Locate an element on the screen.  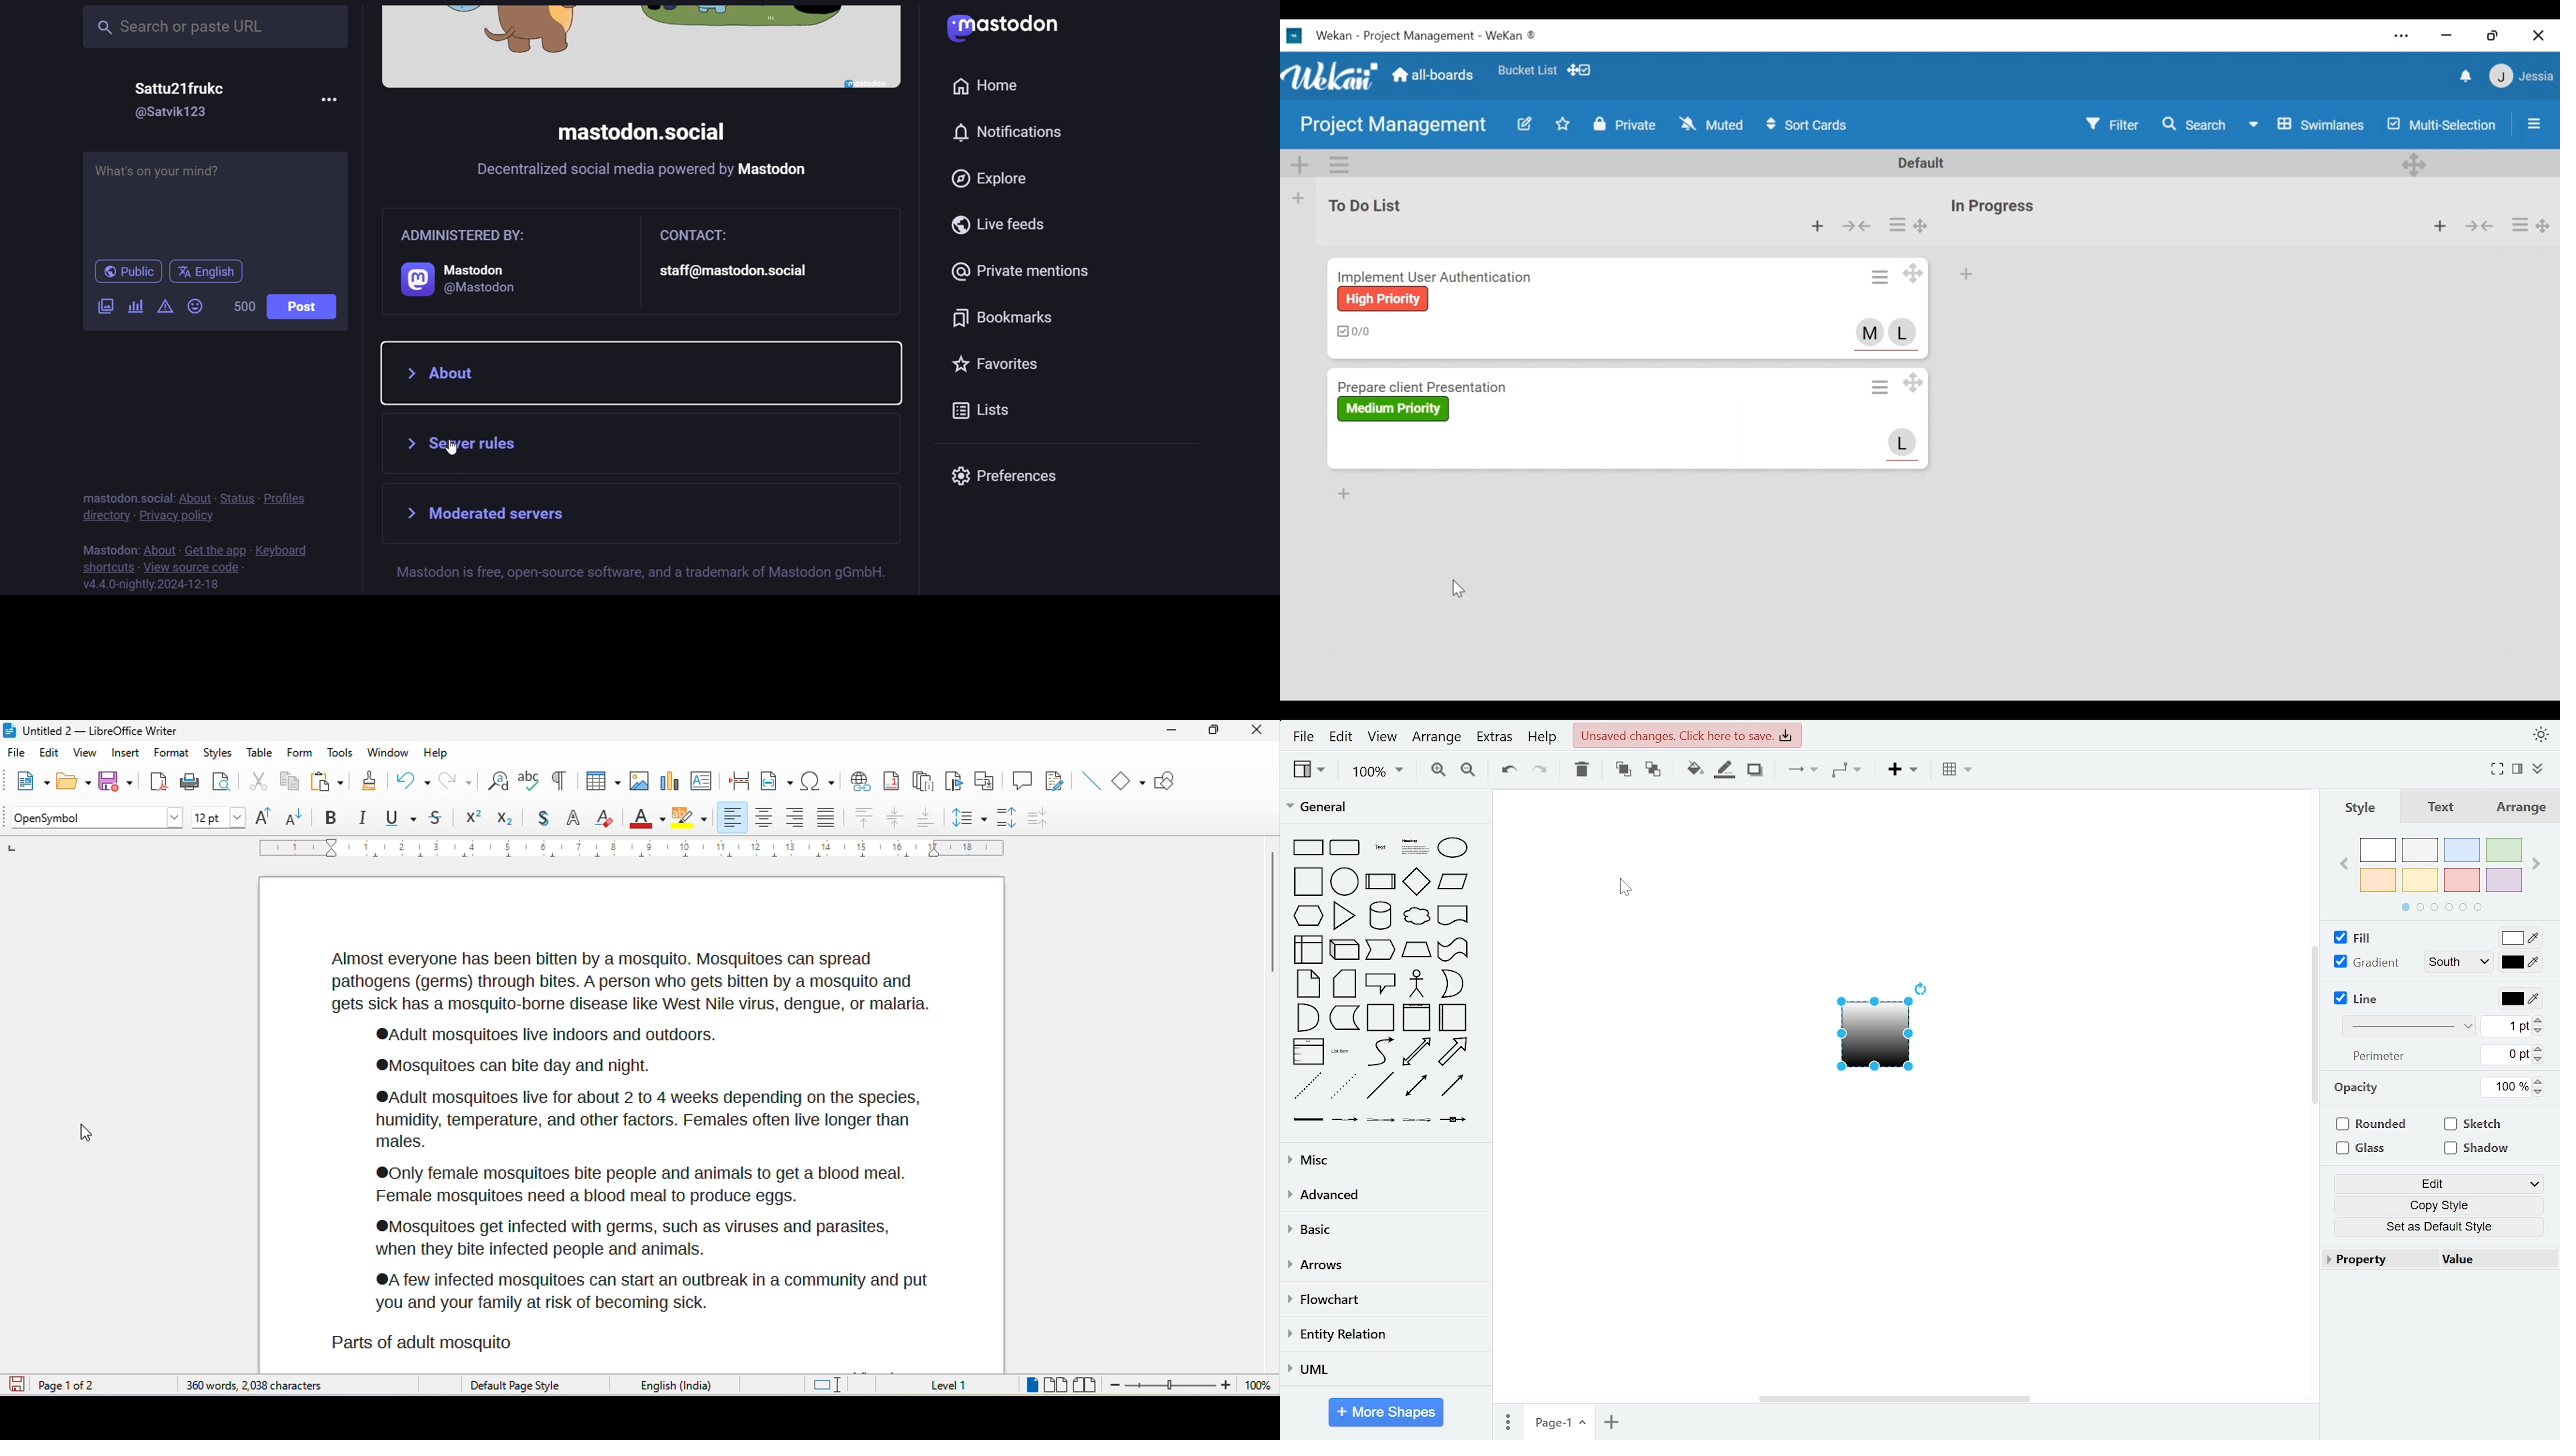
hyperlink is located at coordinates (861, 782).